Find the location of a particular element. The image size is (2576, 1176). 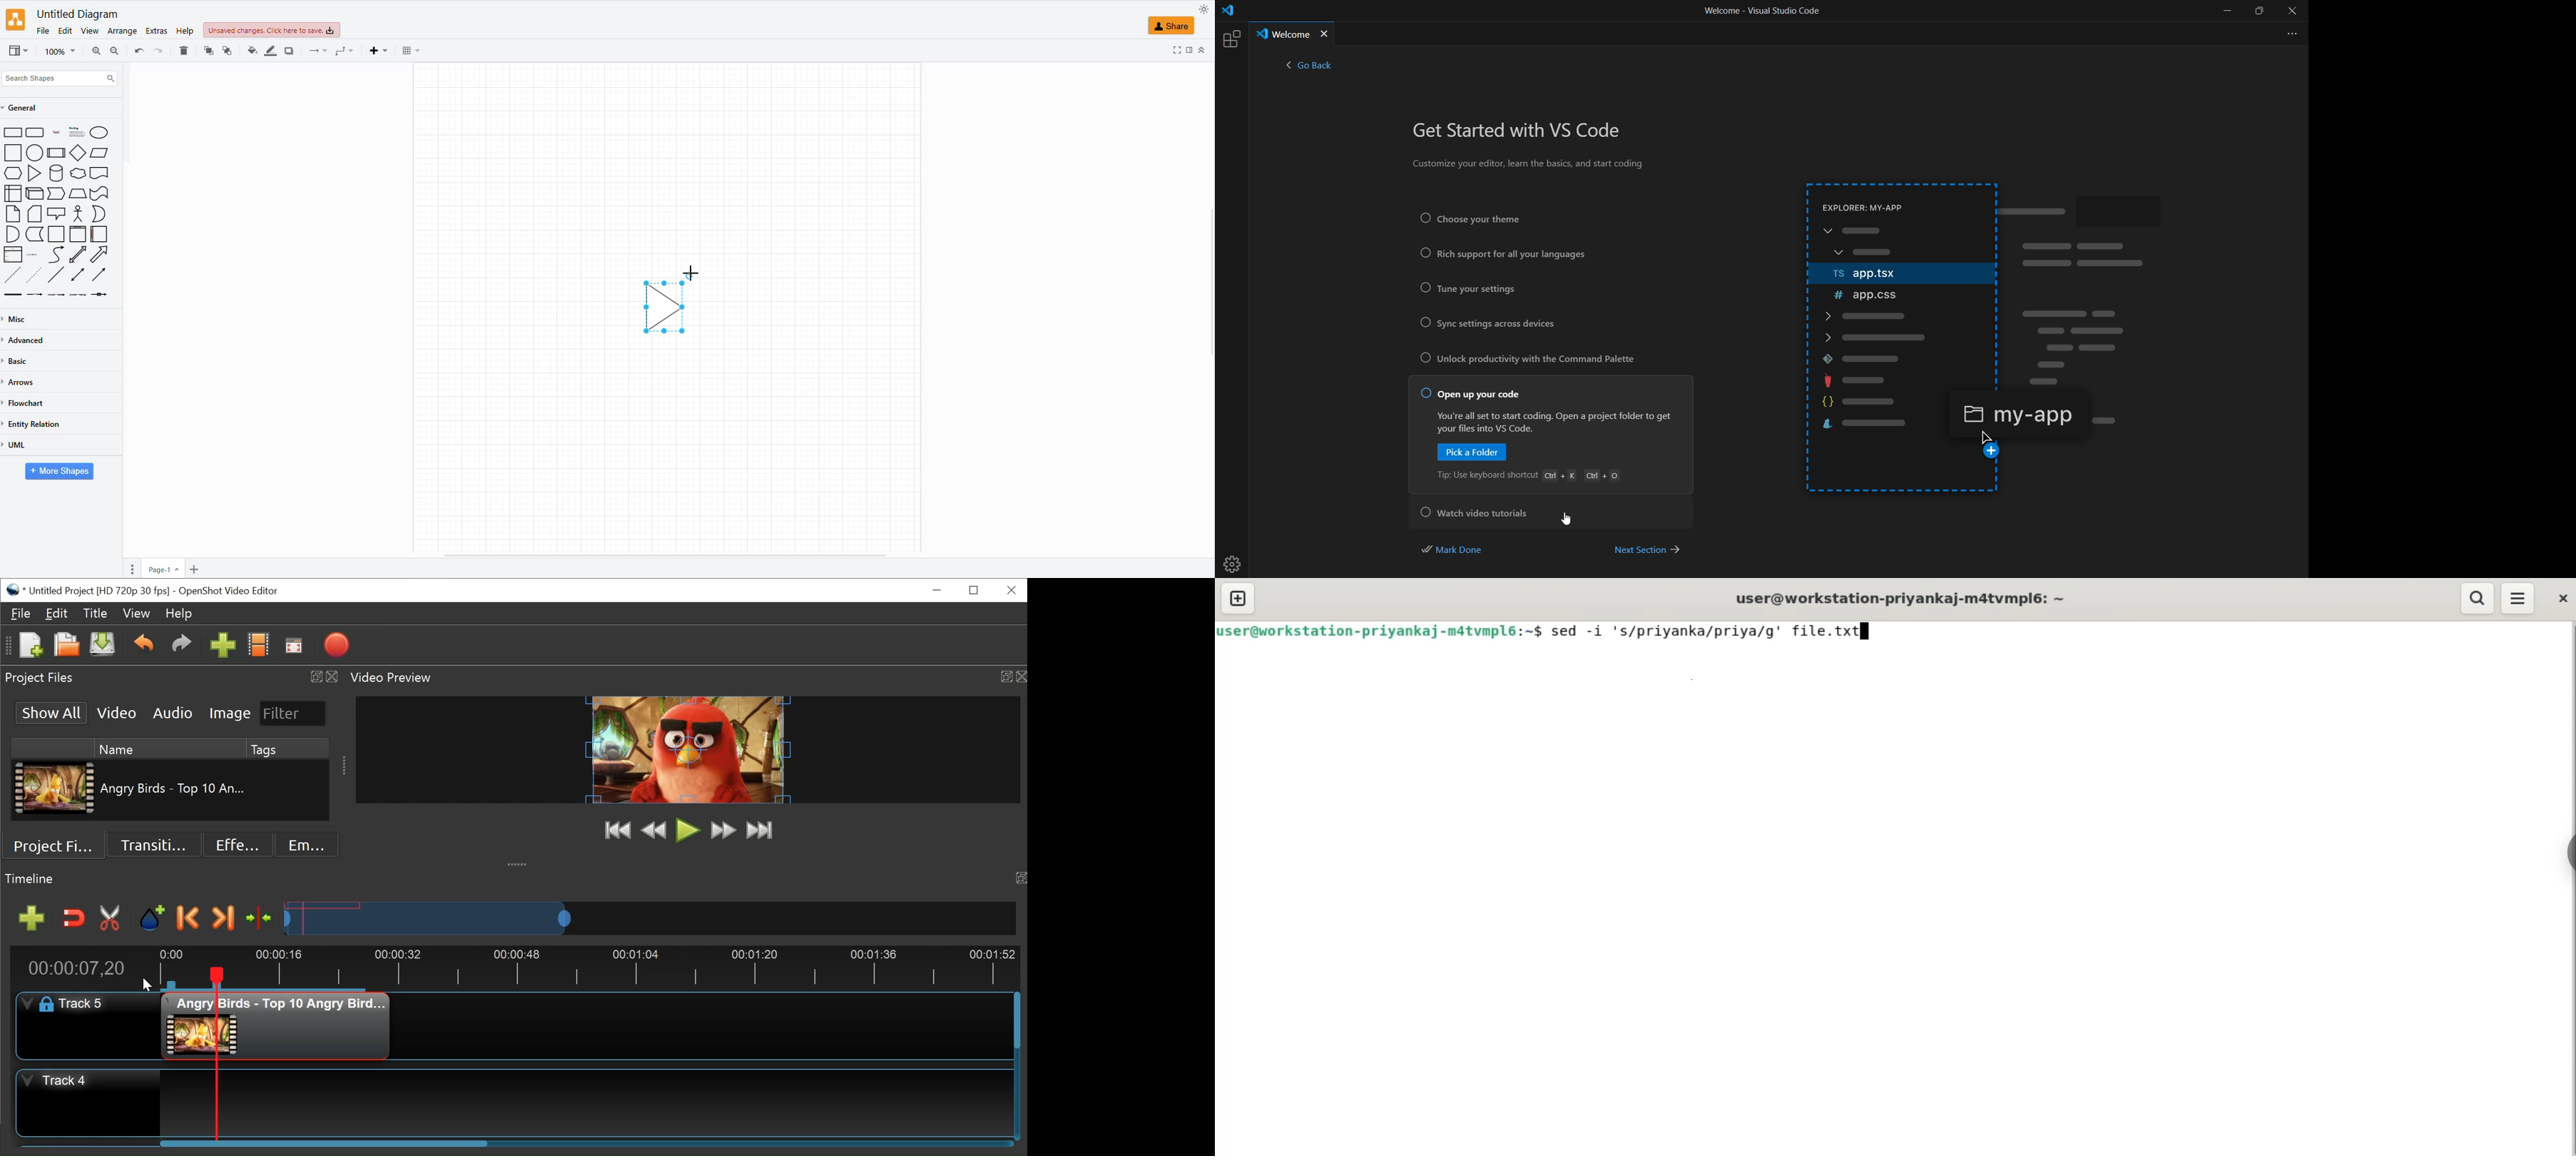

Title is located at coordinates (94, 613).